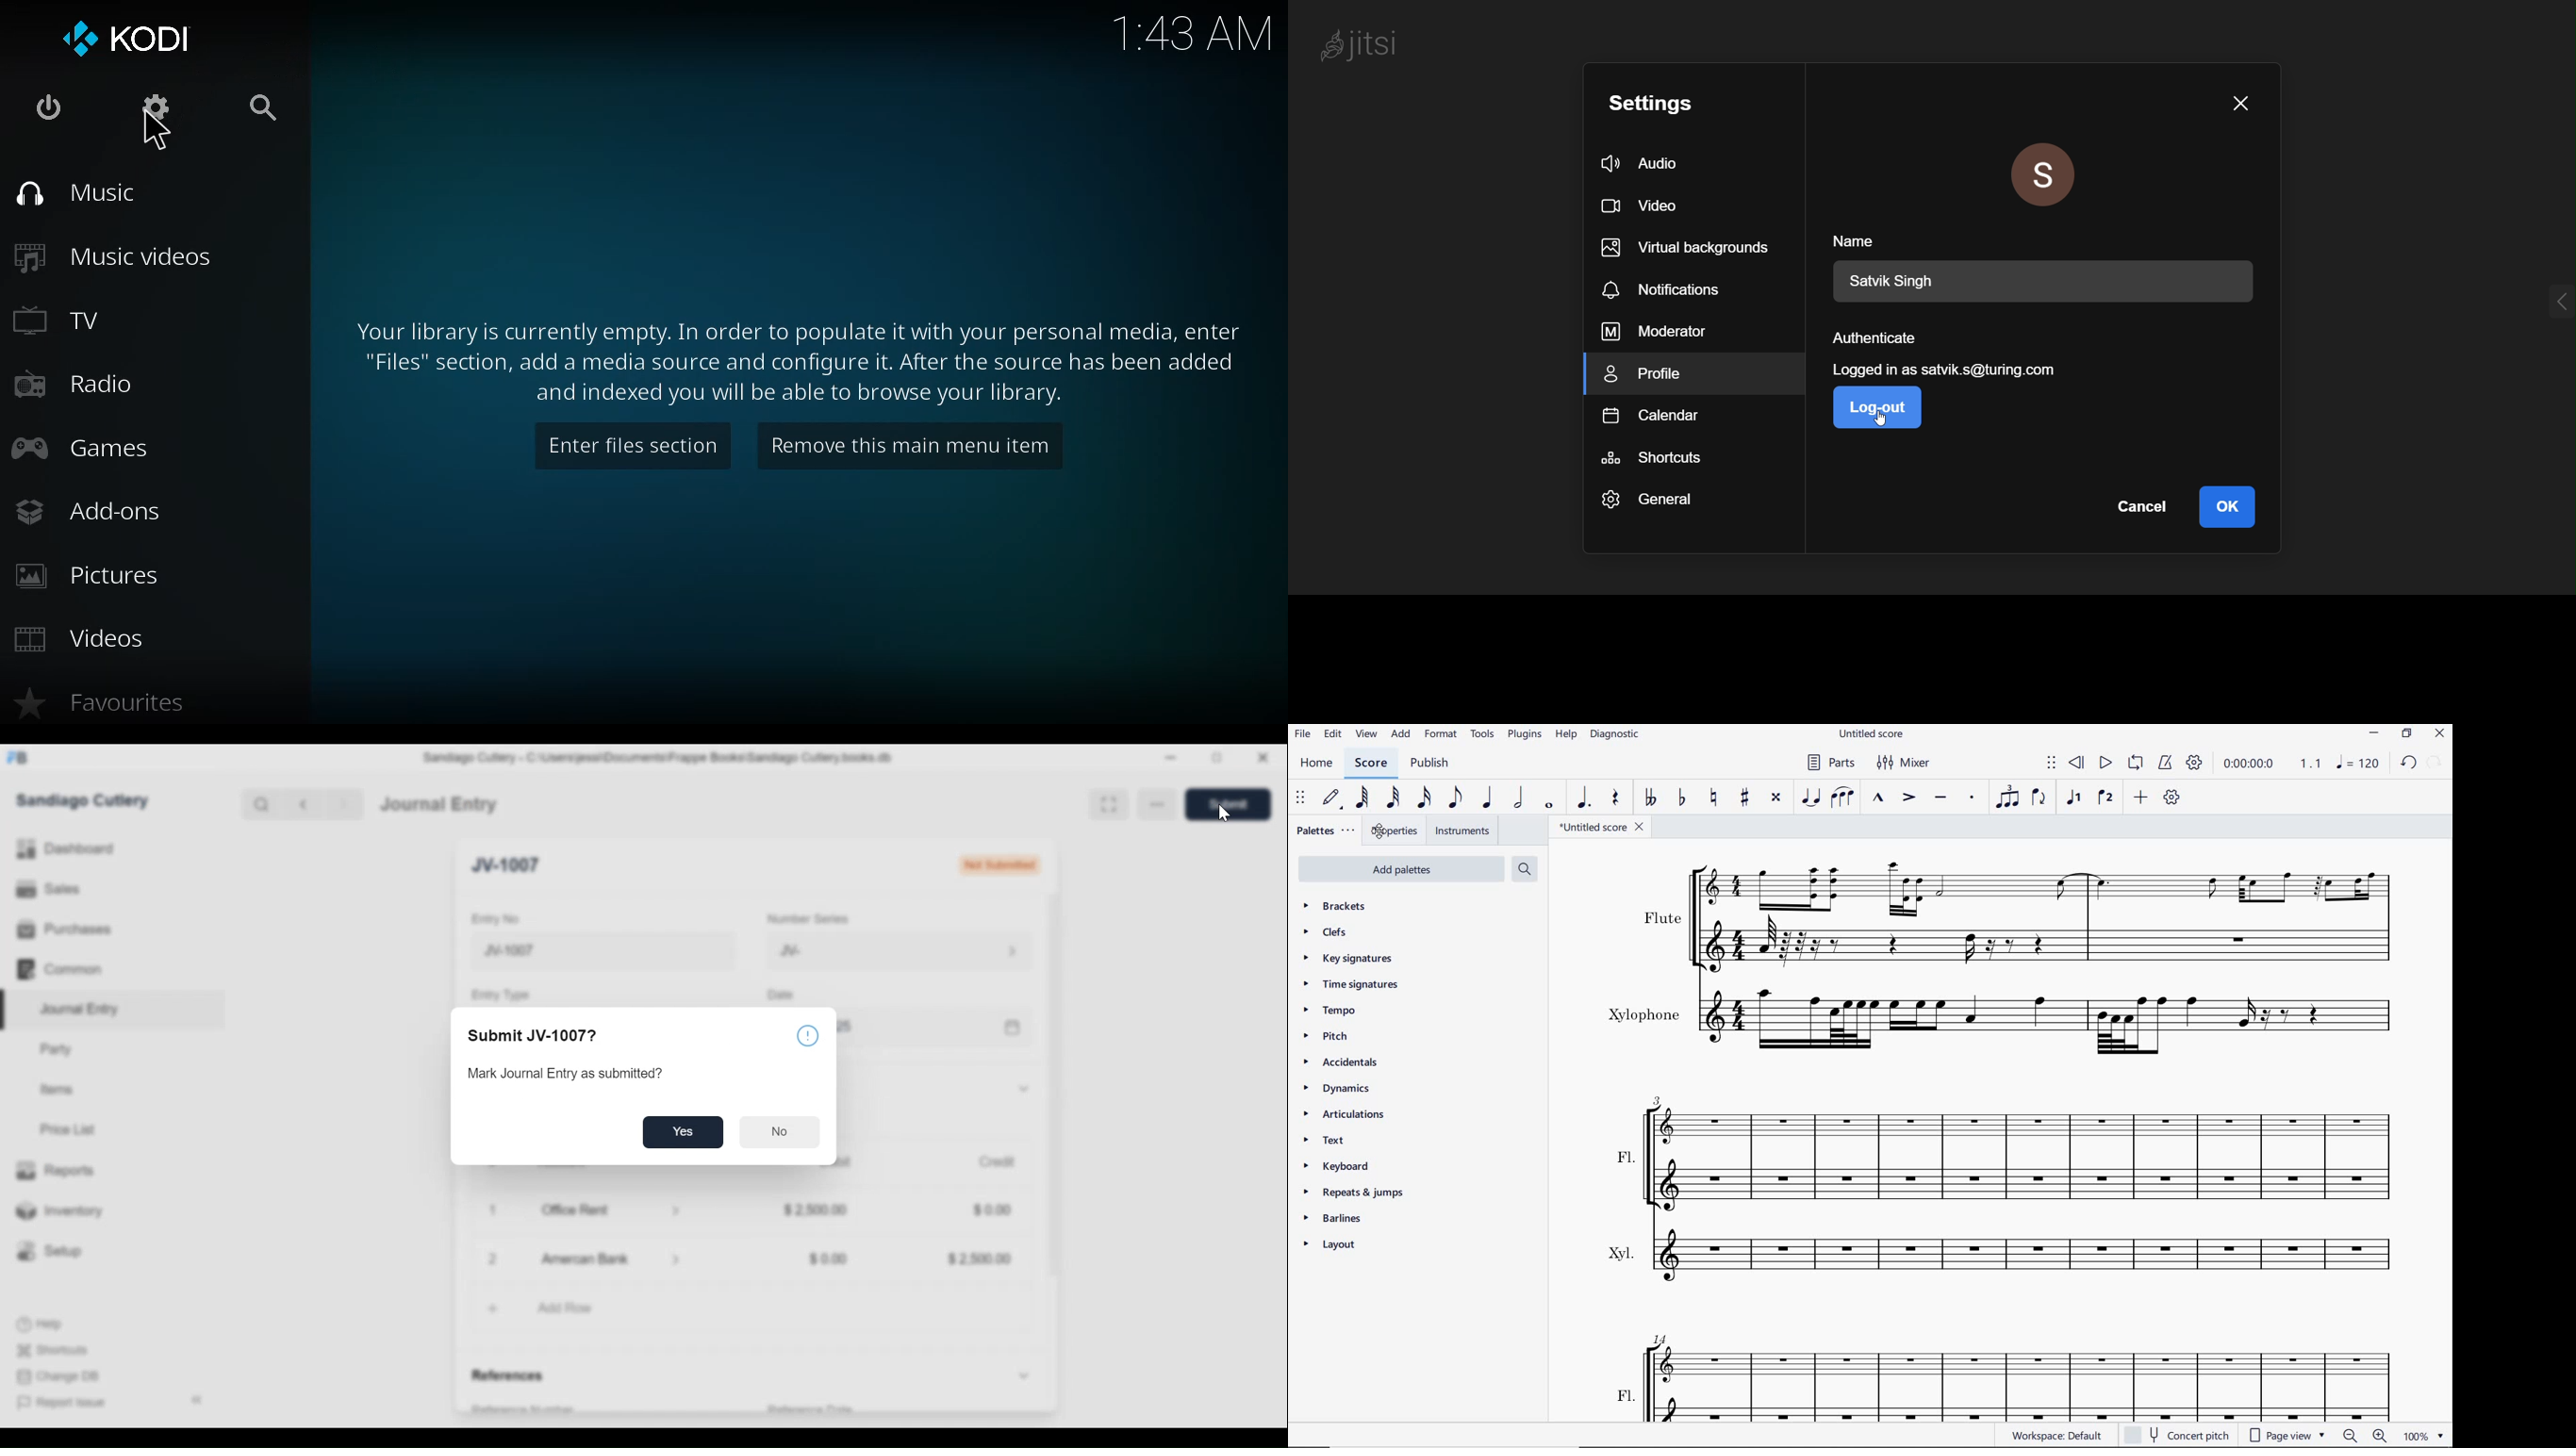  What do you see at coordinates (1520, 798) in the screenshot?
I see `HALF NOTE` at bounding box center [1520, 798].